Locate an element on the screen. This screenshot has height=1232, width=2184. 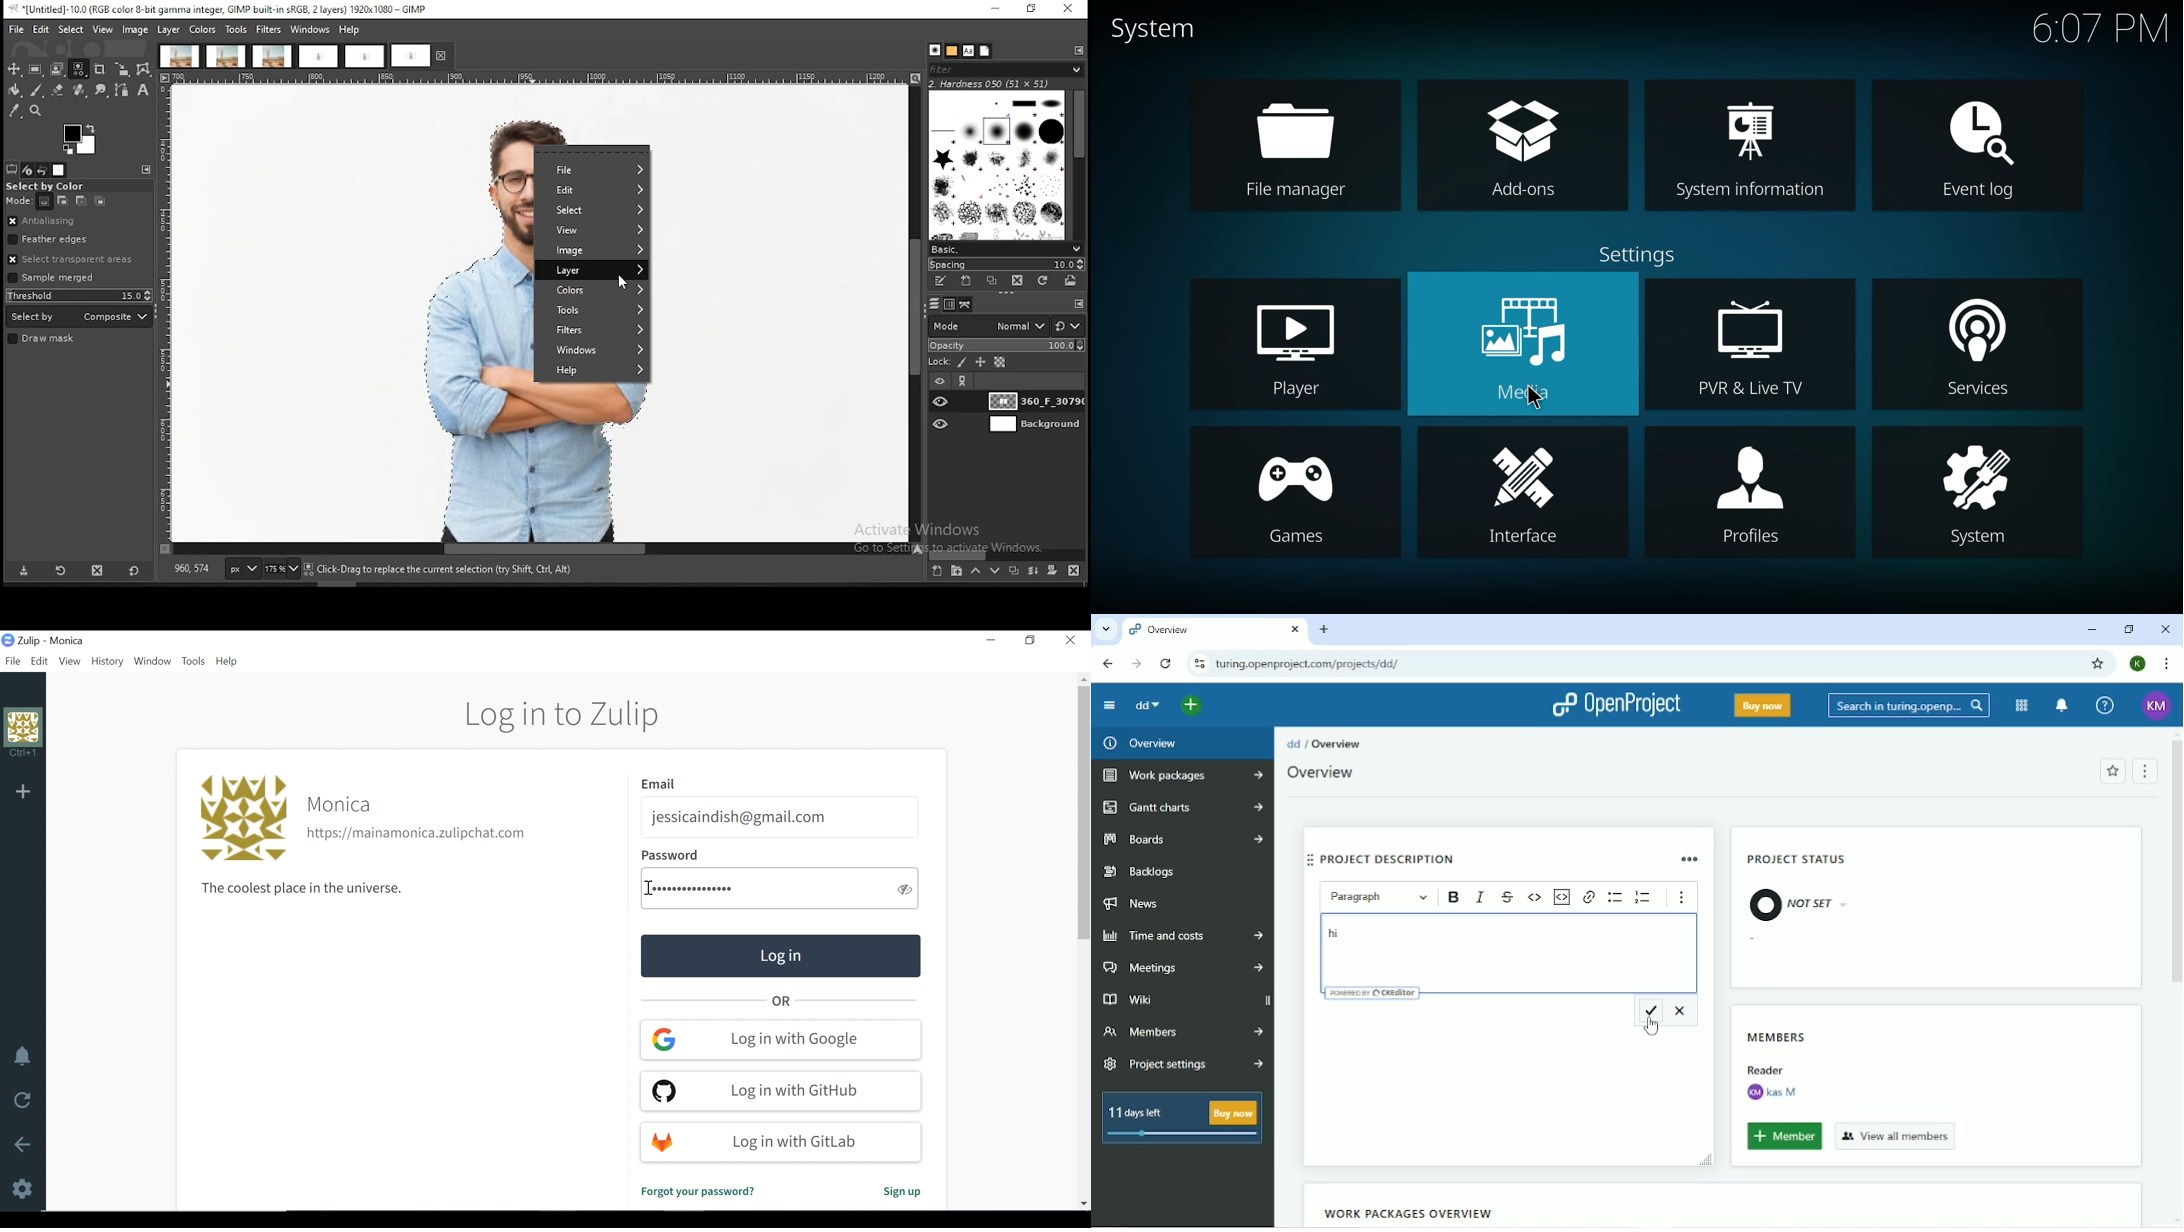
Event log is located at coordinates (1977, 192).